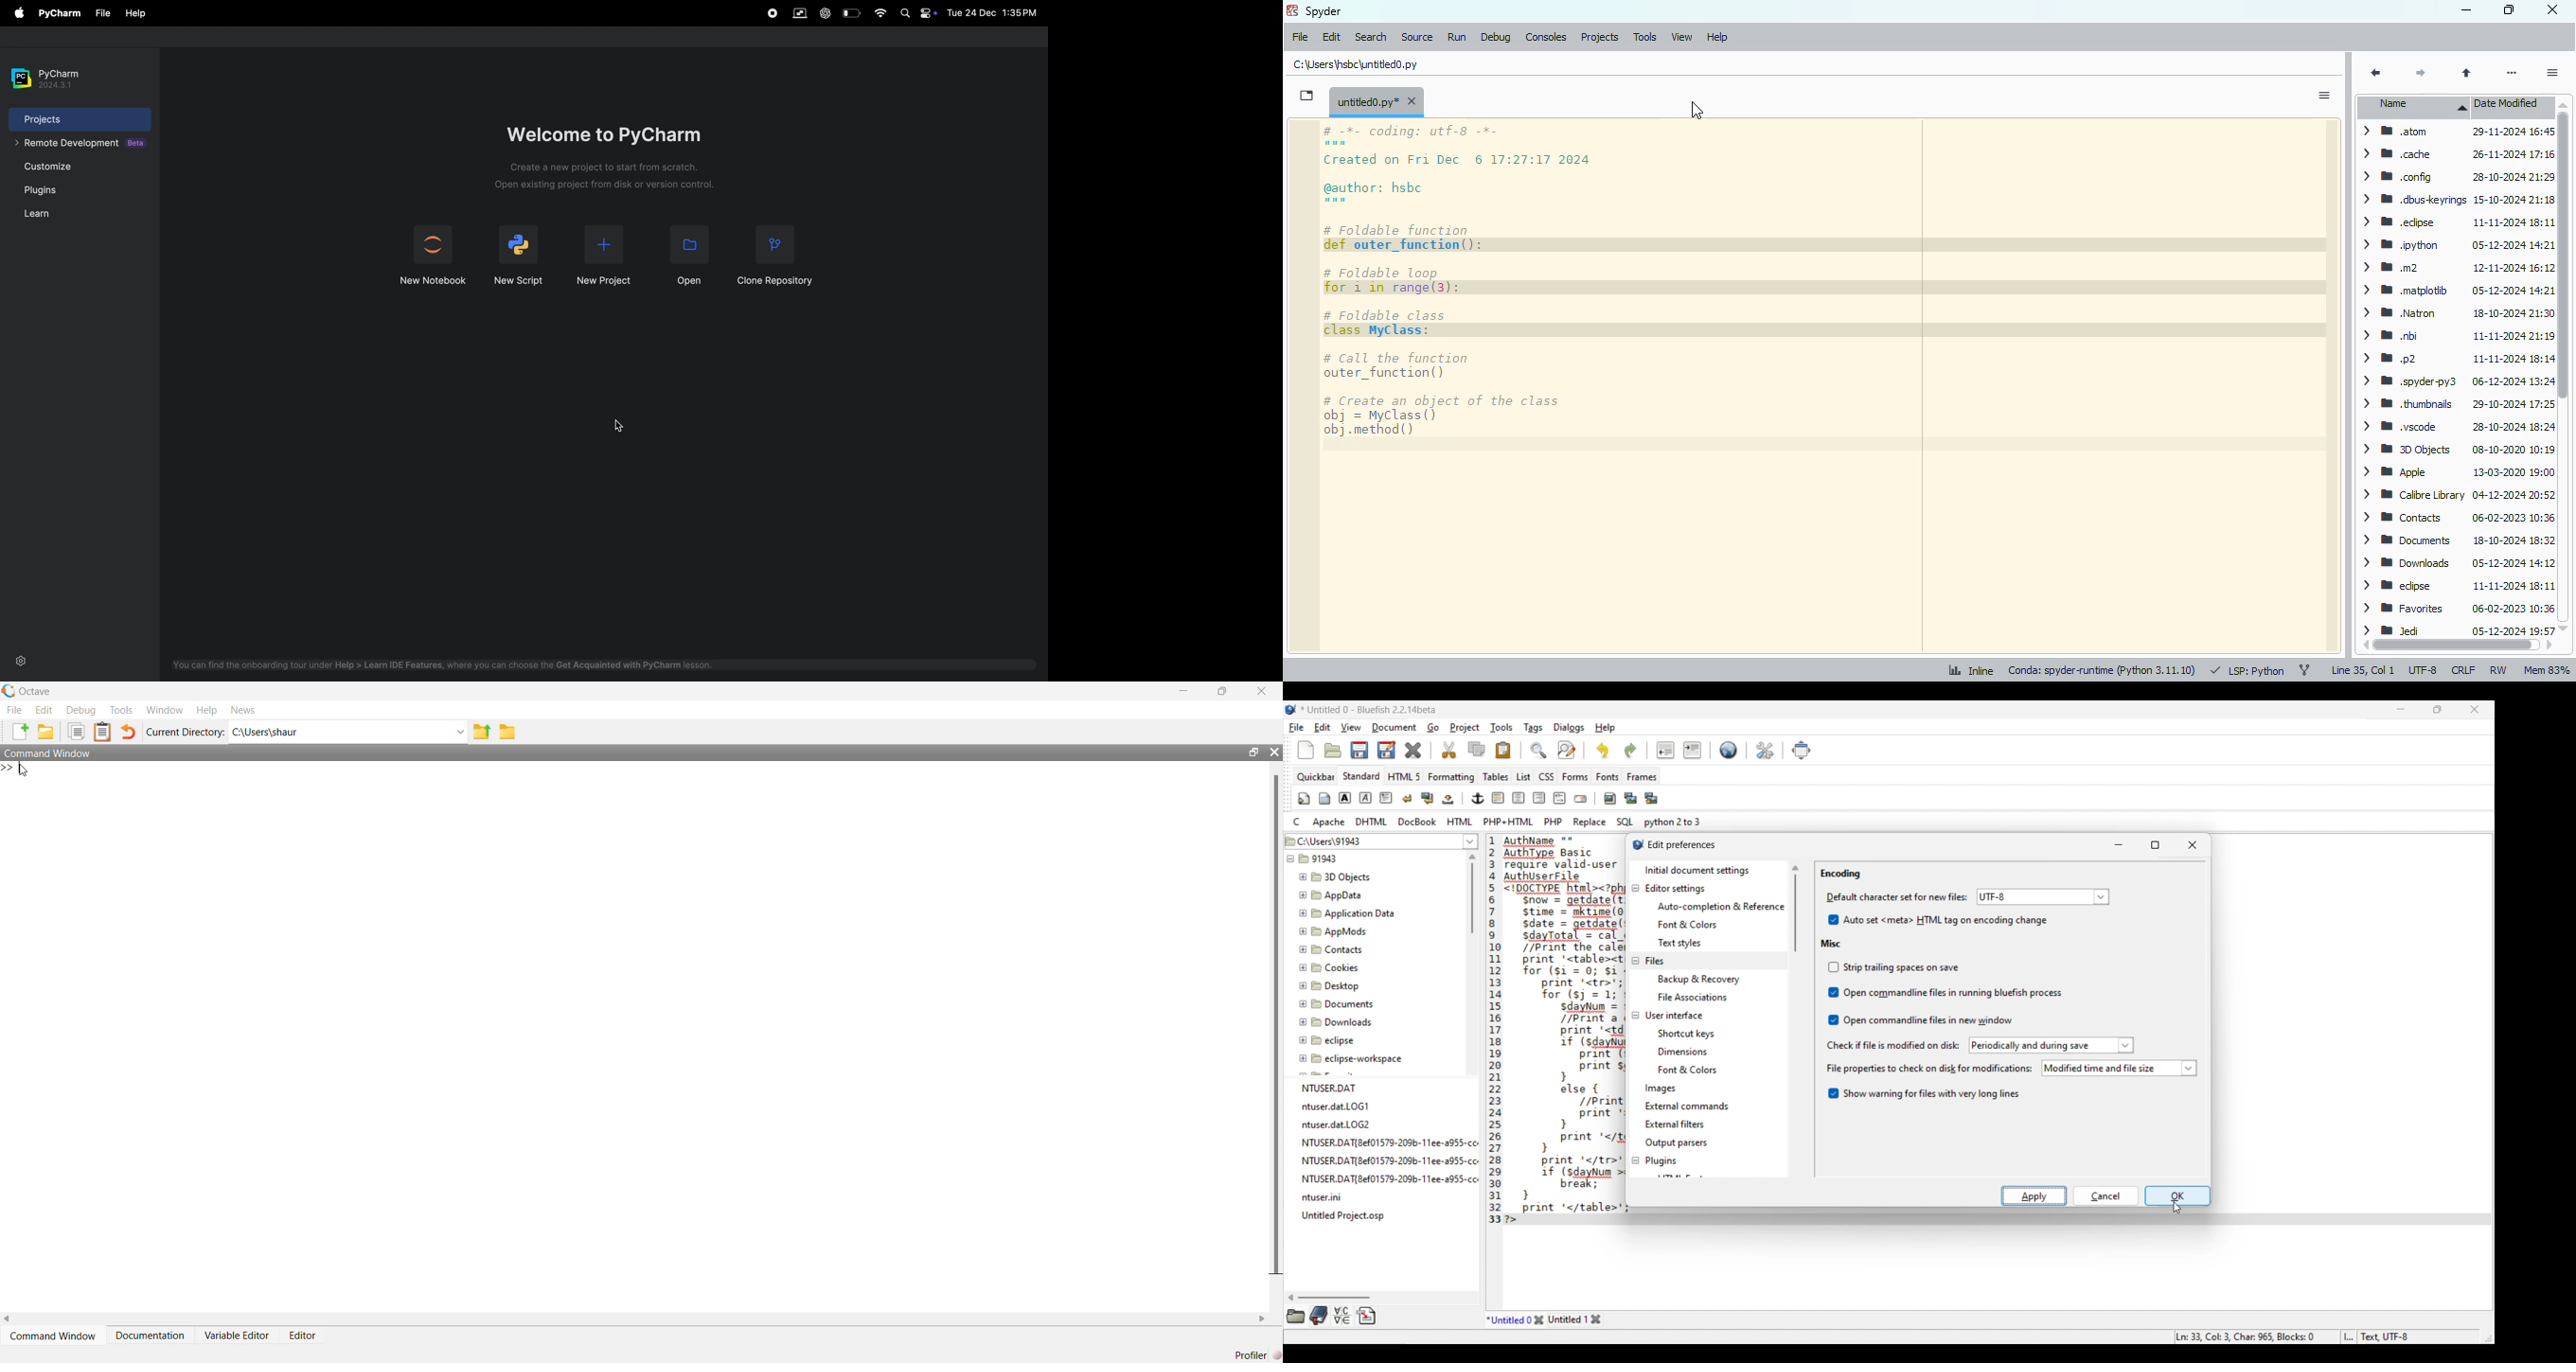 The height and width of the screenshot is (1372, 2576). Describe the element at coordinates (2462, 670) in the screenshot. I see `CRLF` at that location.